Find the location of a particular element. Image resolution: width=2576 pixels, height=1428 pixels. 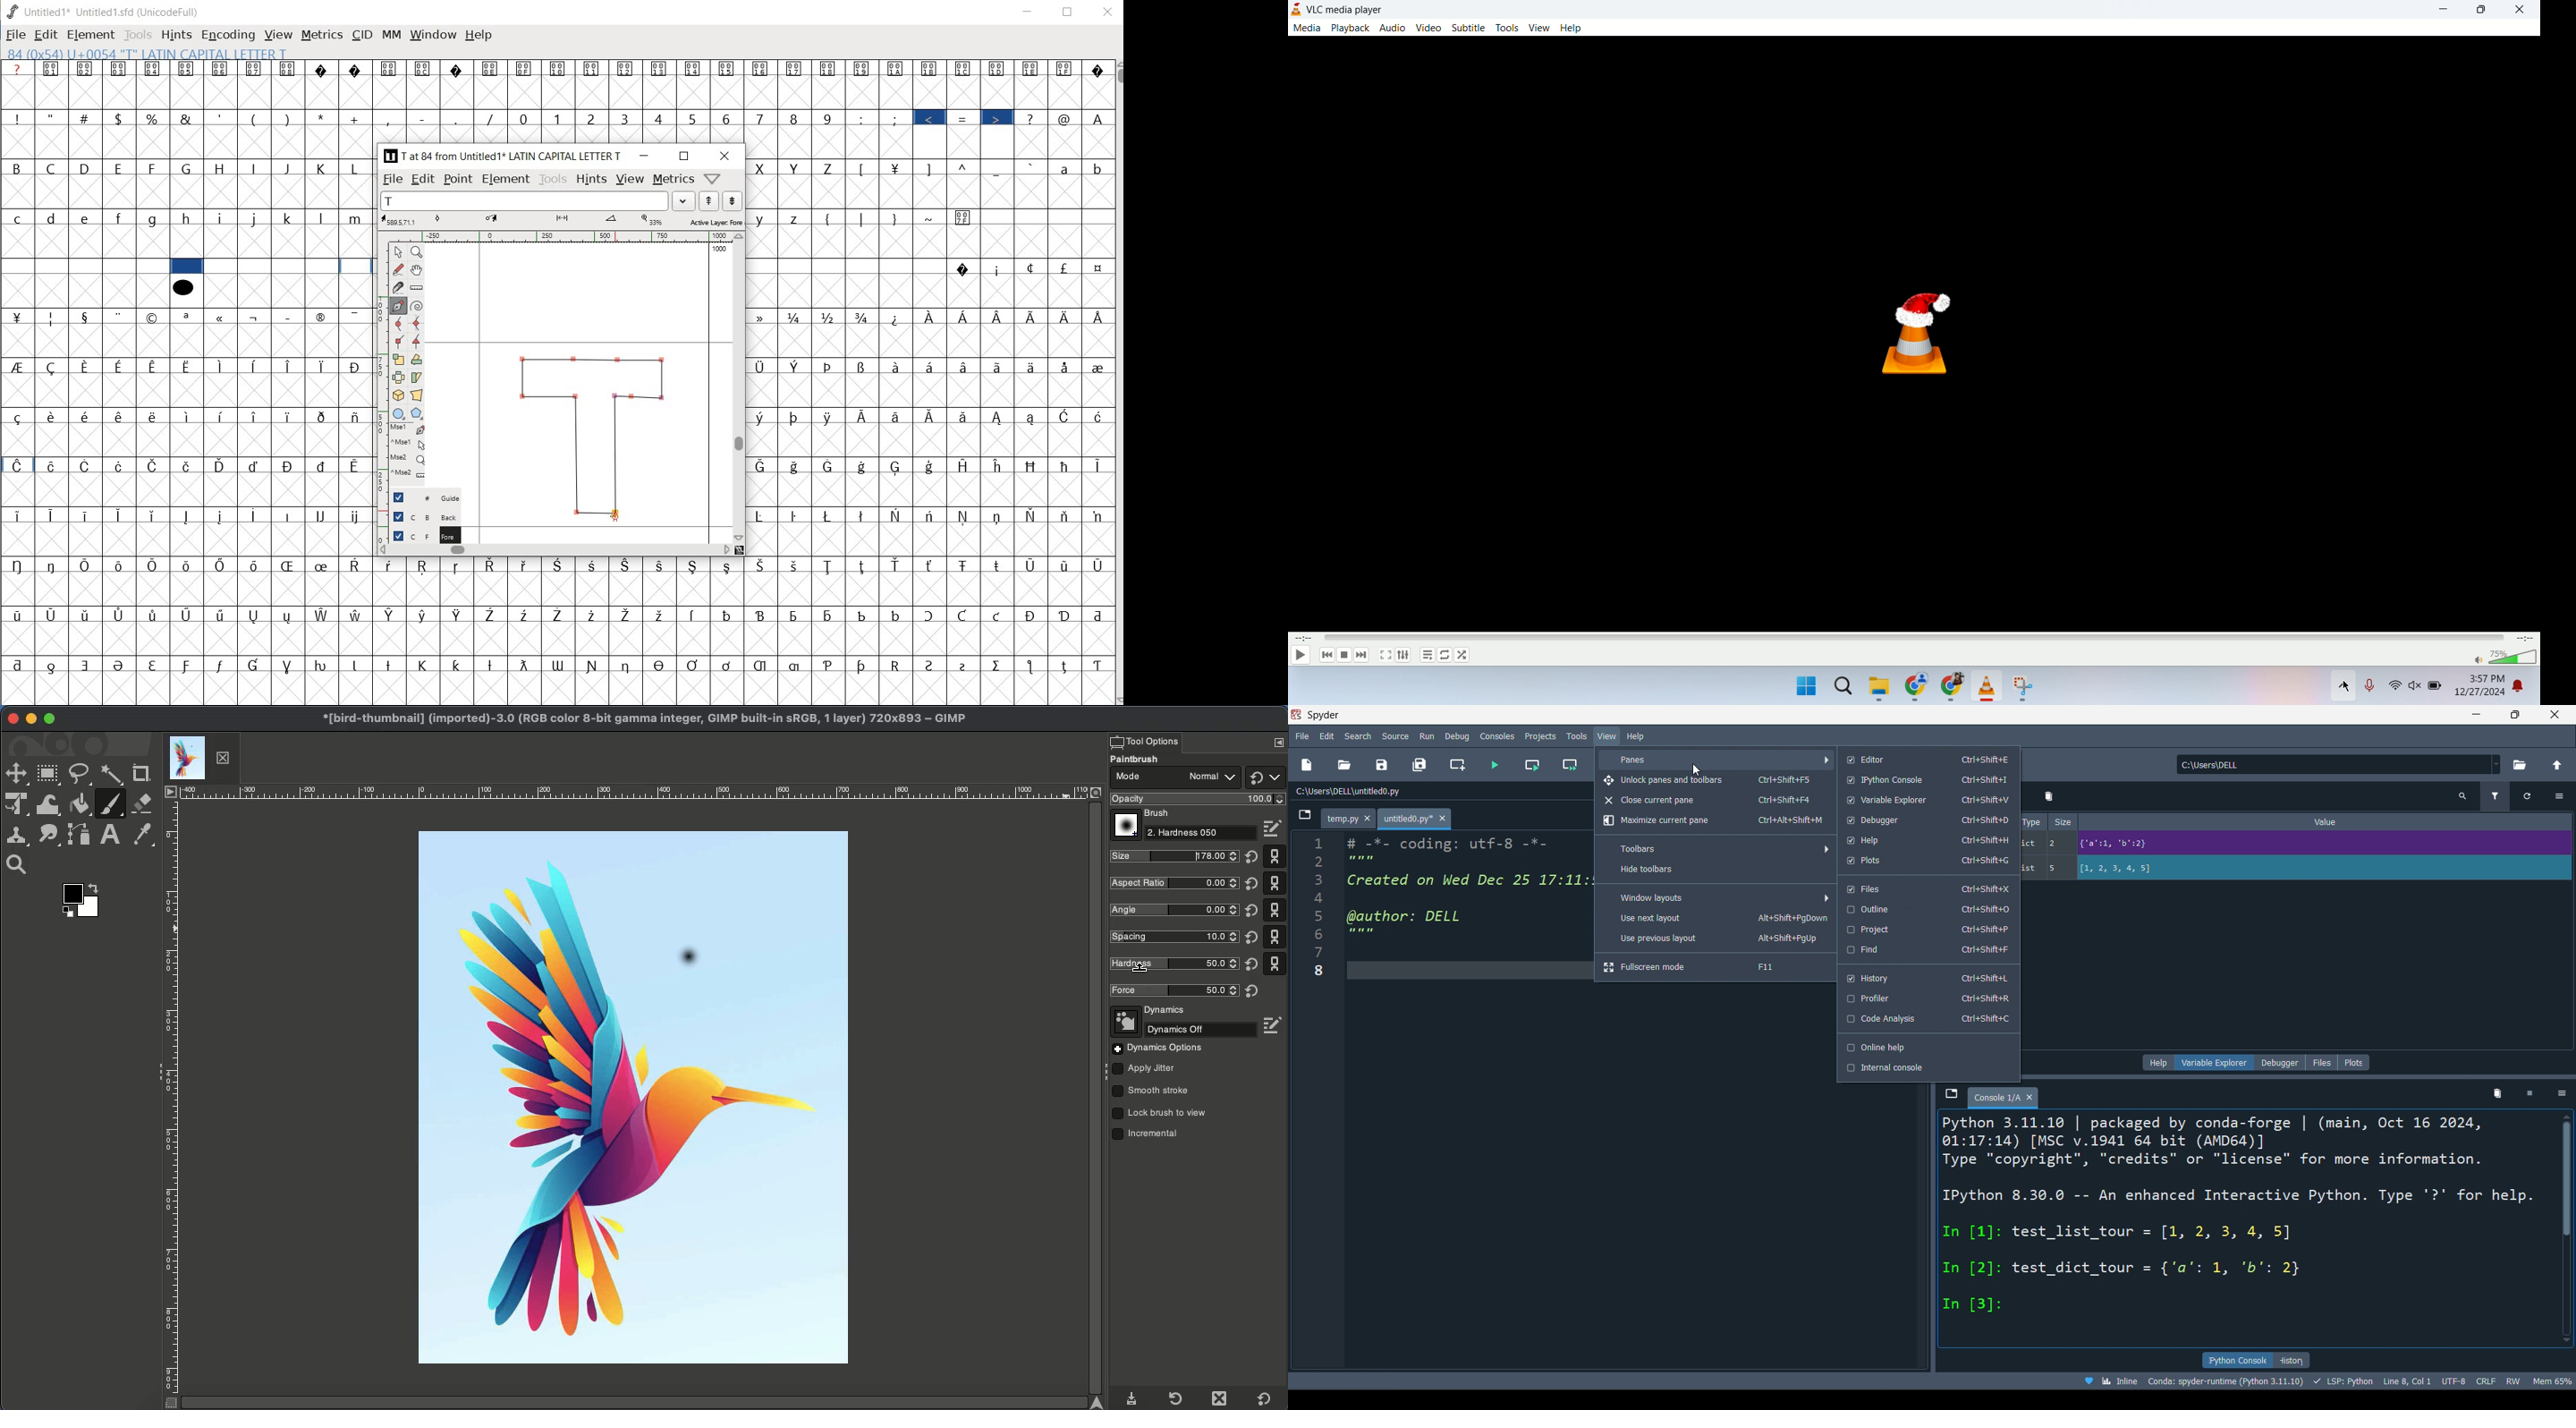

Symbol is located at coordinates (491, 69).